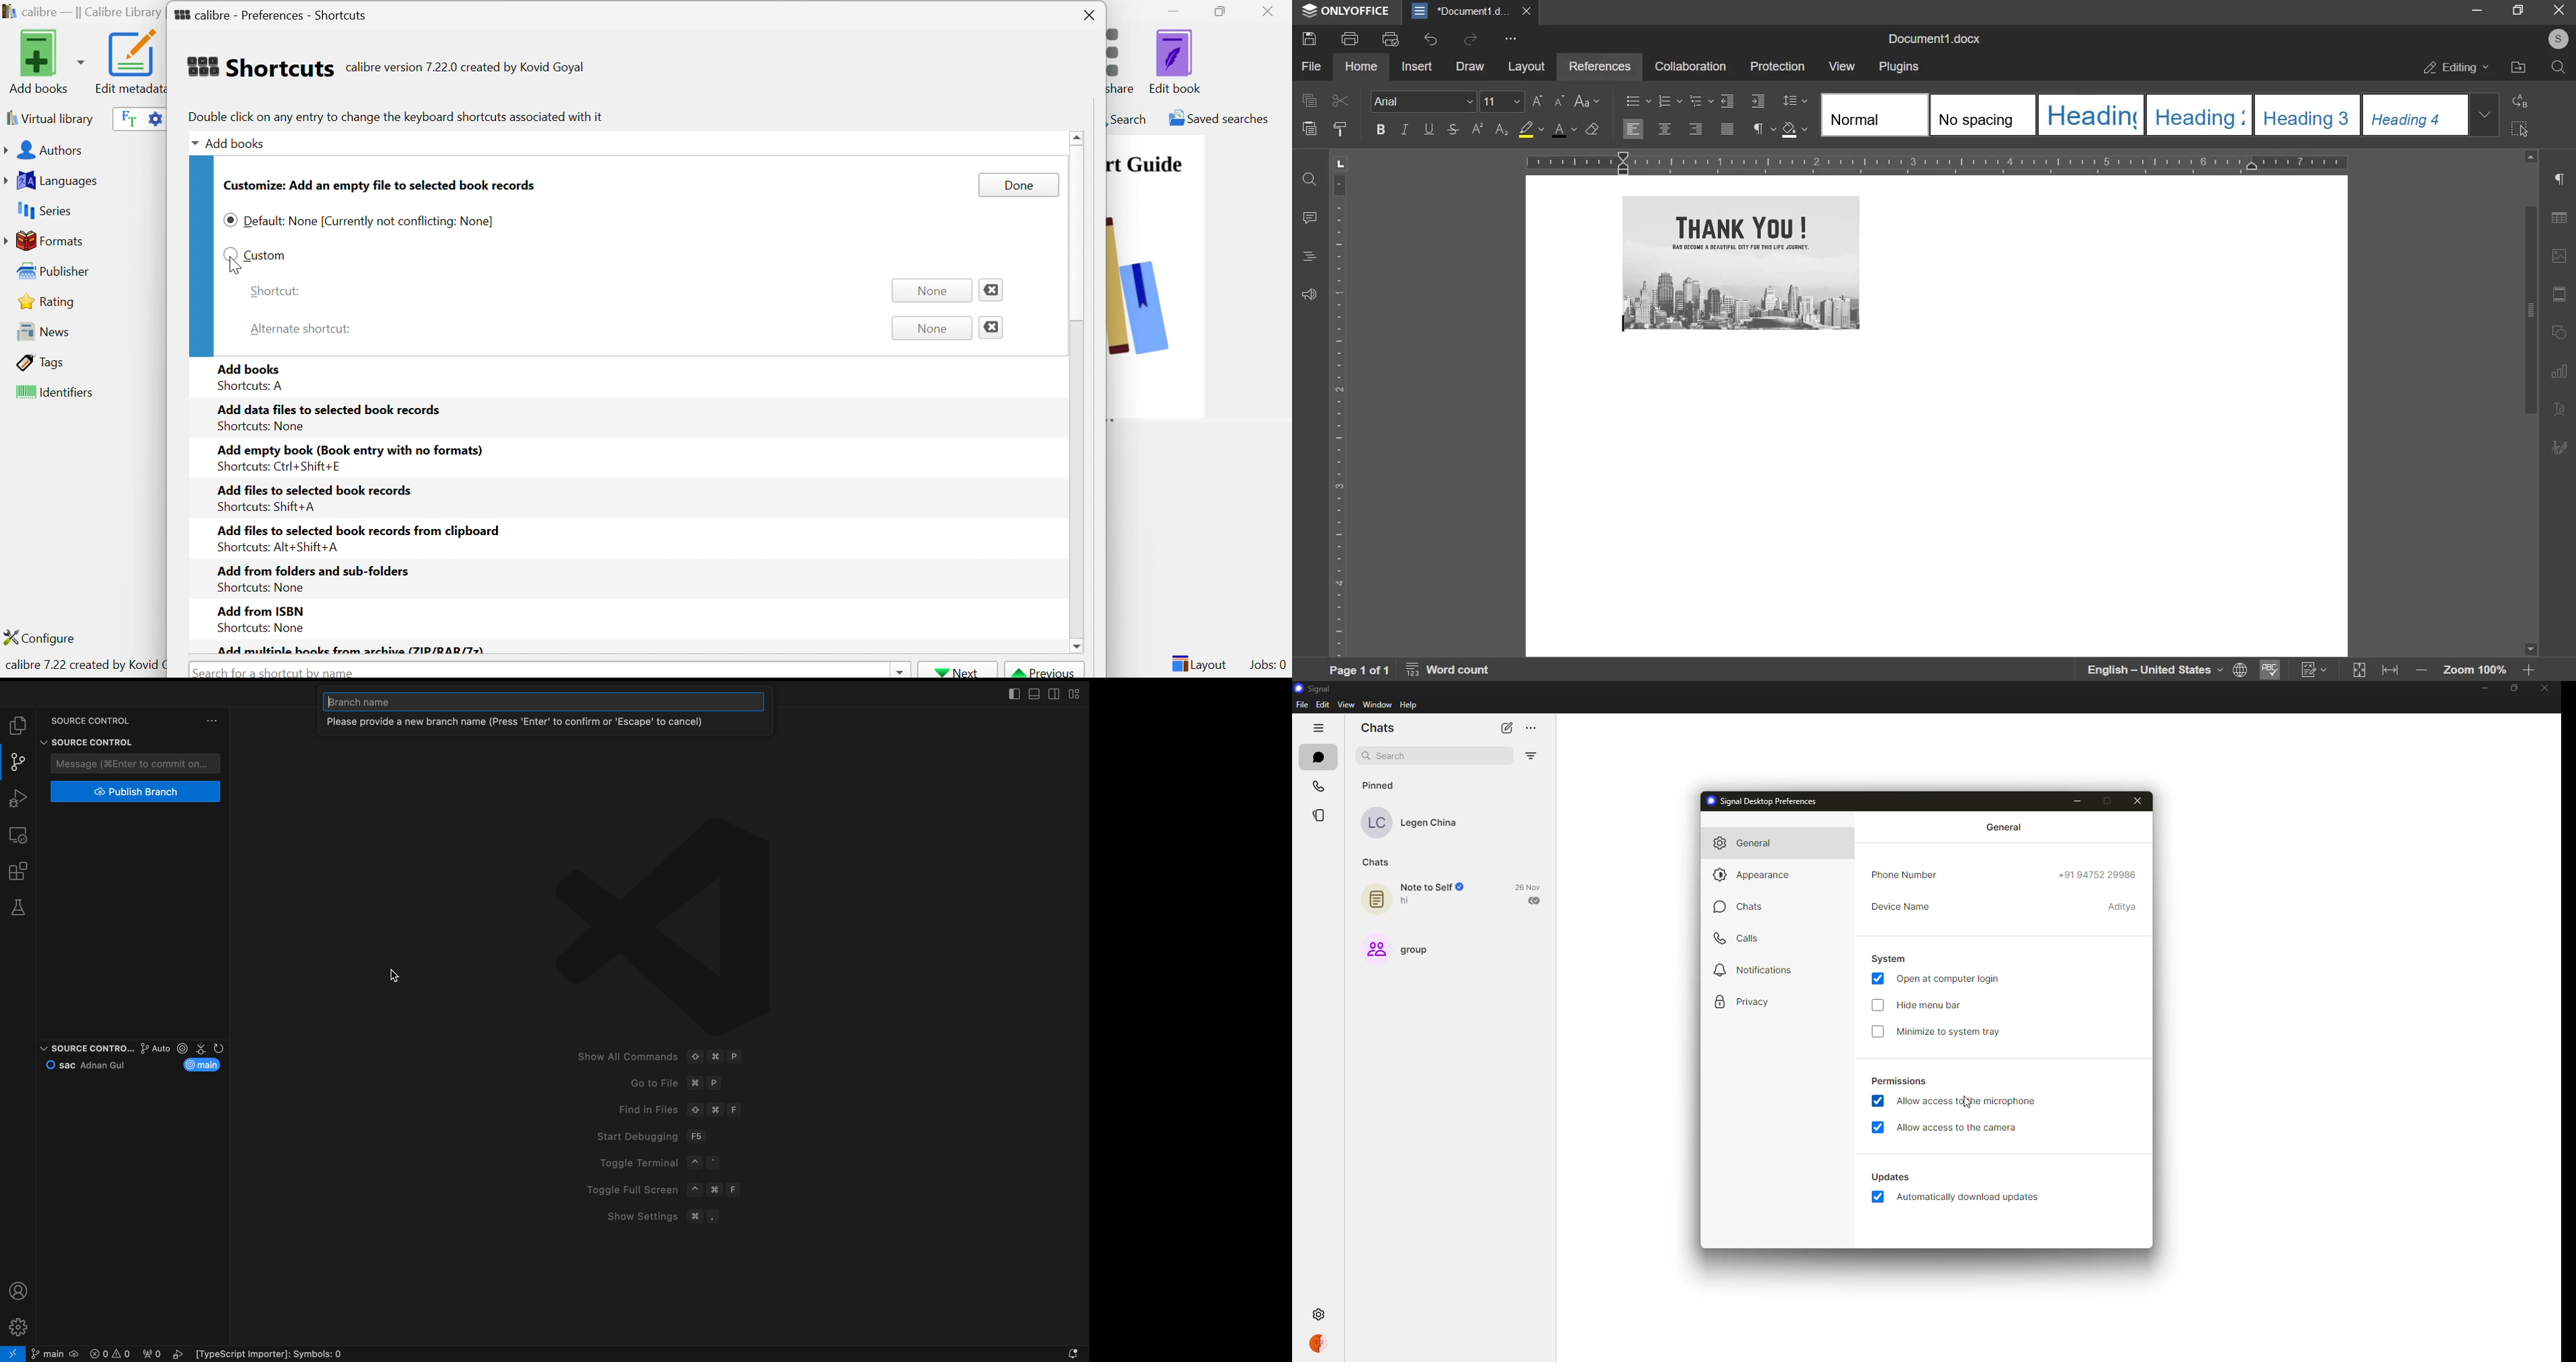 Image resolution: width=2576 pixels, height=1372 pixels. What do you see at coordinates (2091, 114) in the screenshot?
I see `Heading 1` at bounding box center [2091, 114].